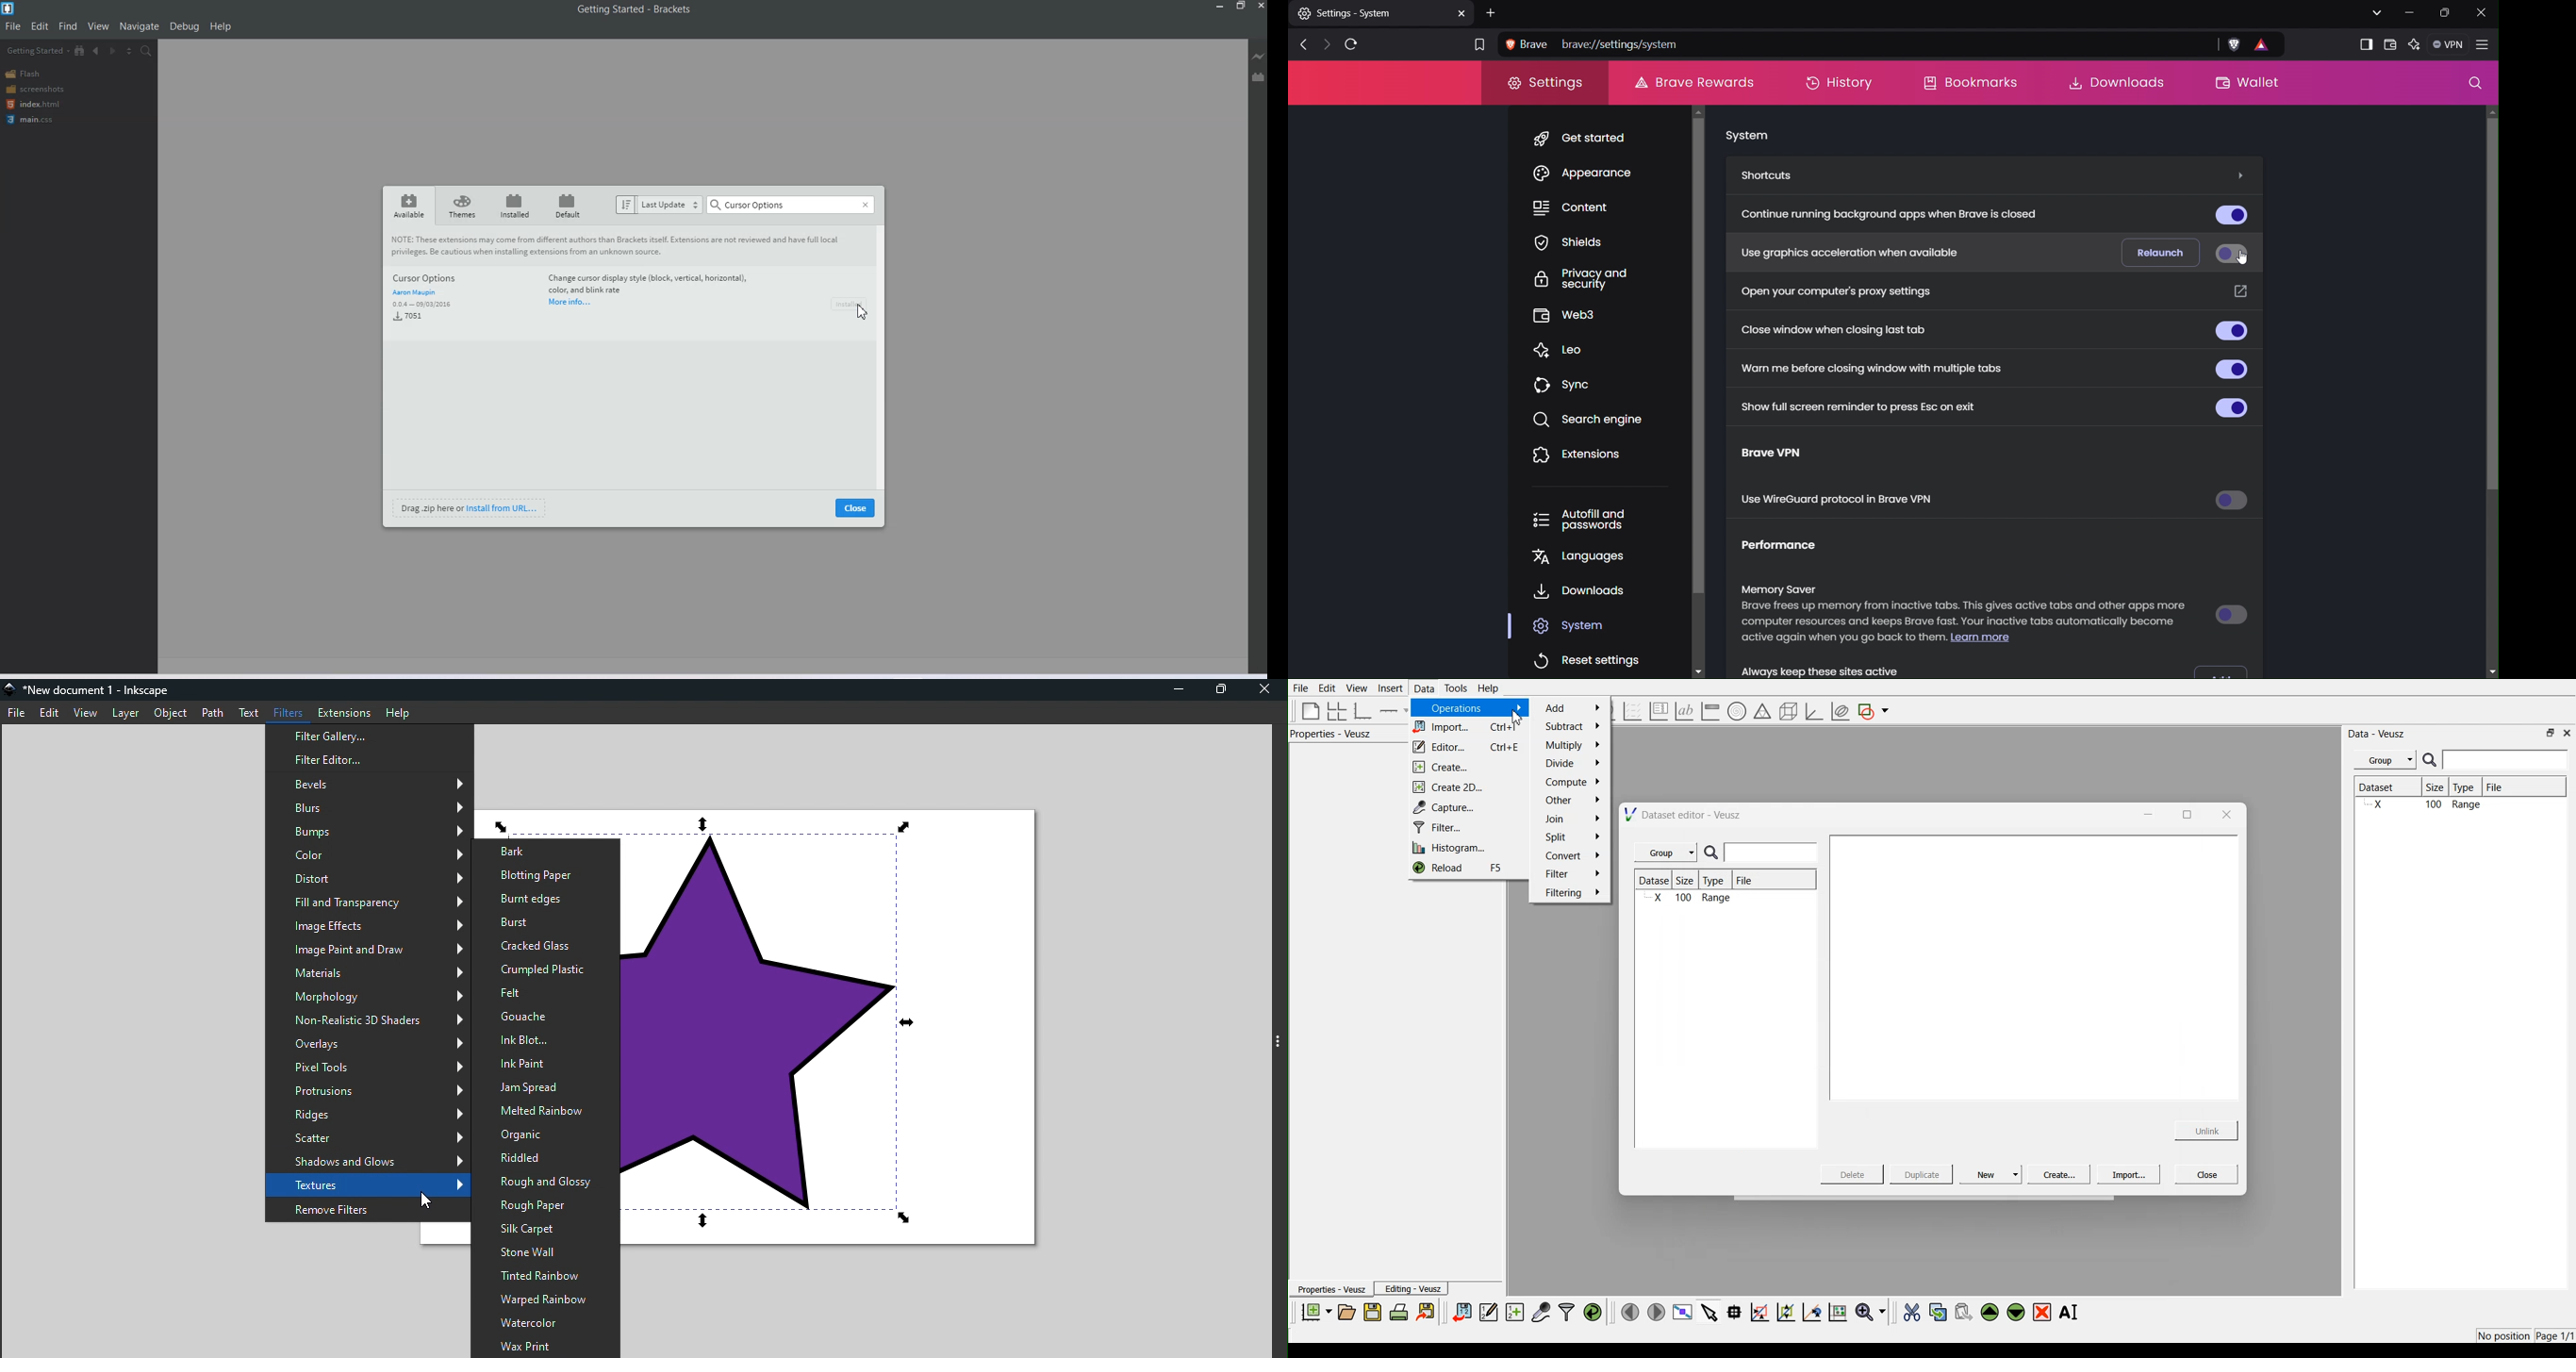  Describe the element at coordinates (1572, 726) in the screenshot. I see `Subtract` at that location.